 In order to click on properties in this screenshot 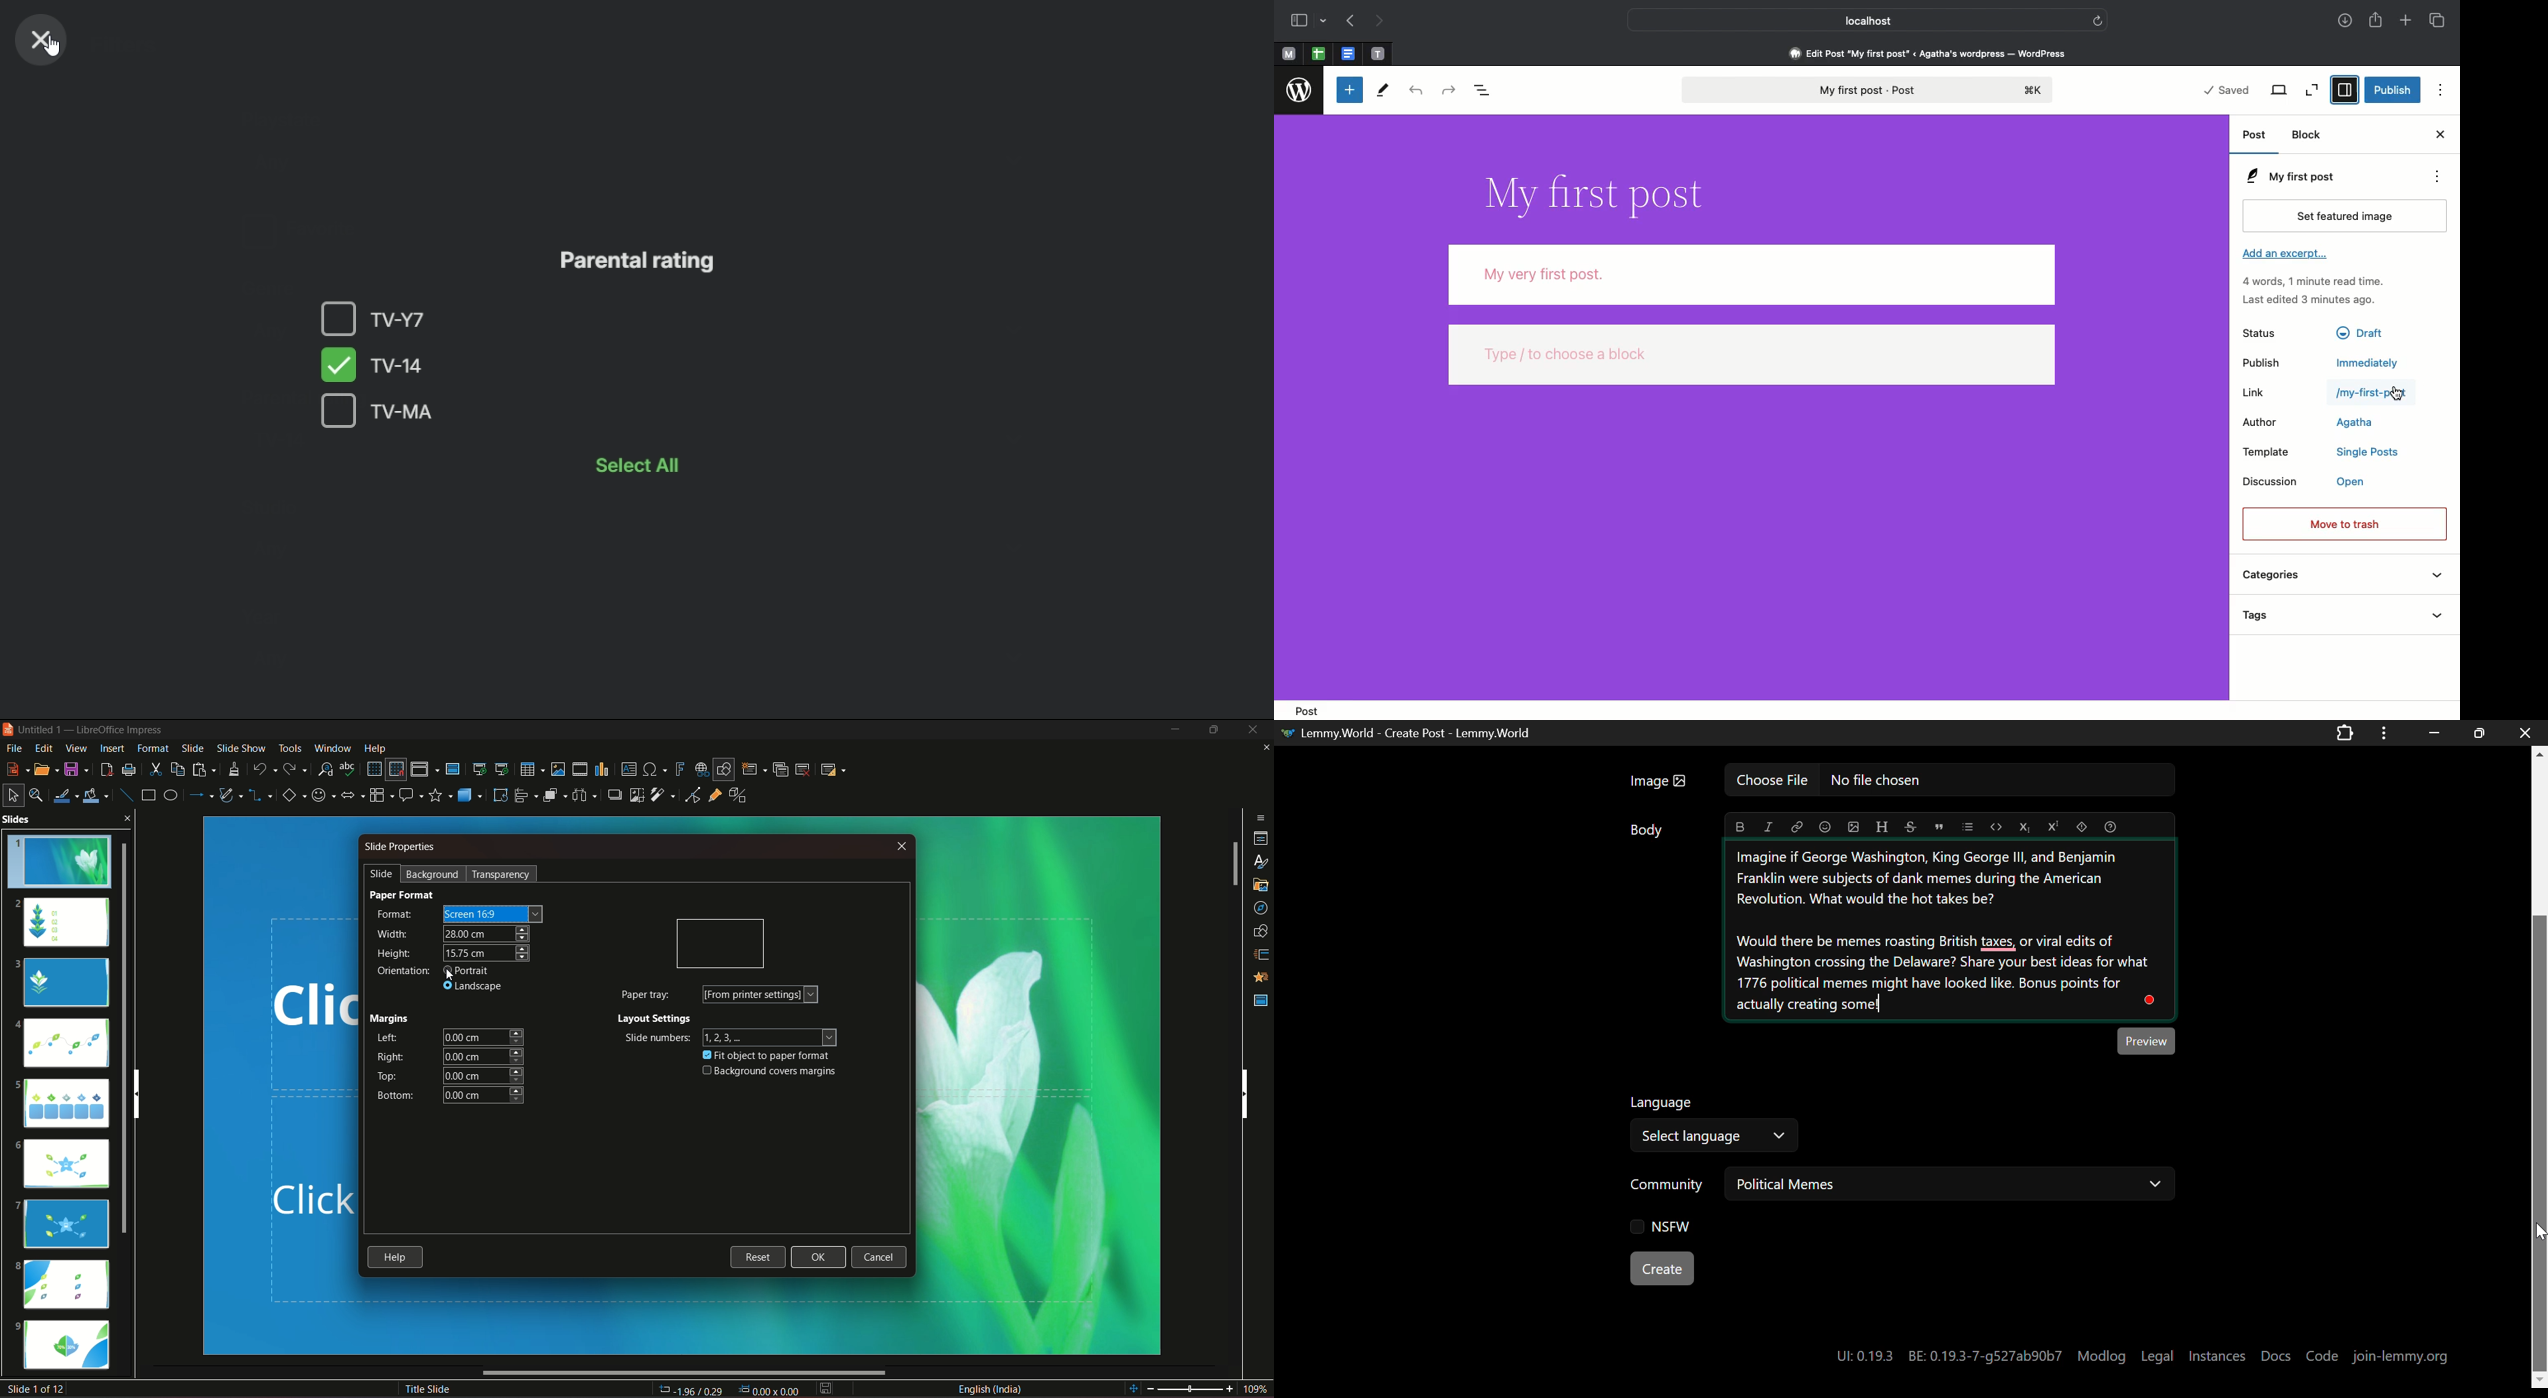, I will do `click(1260, 837)`.